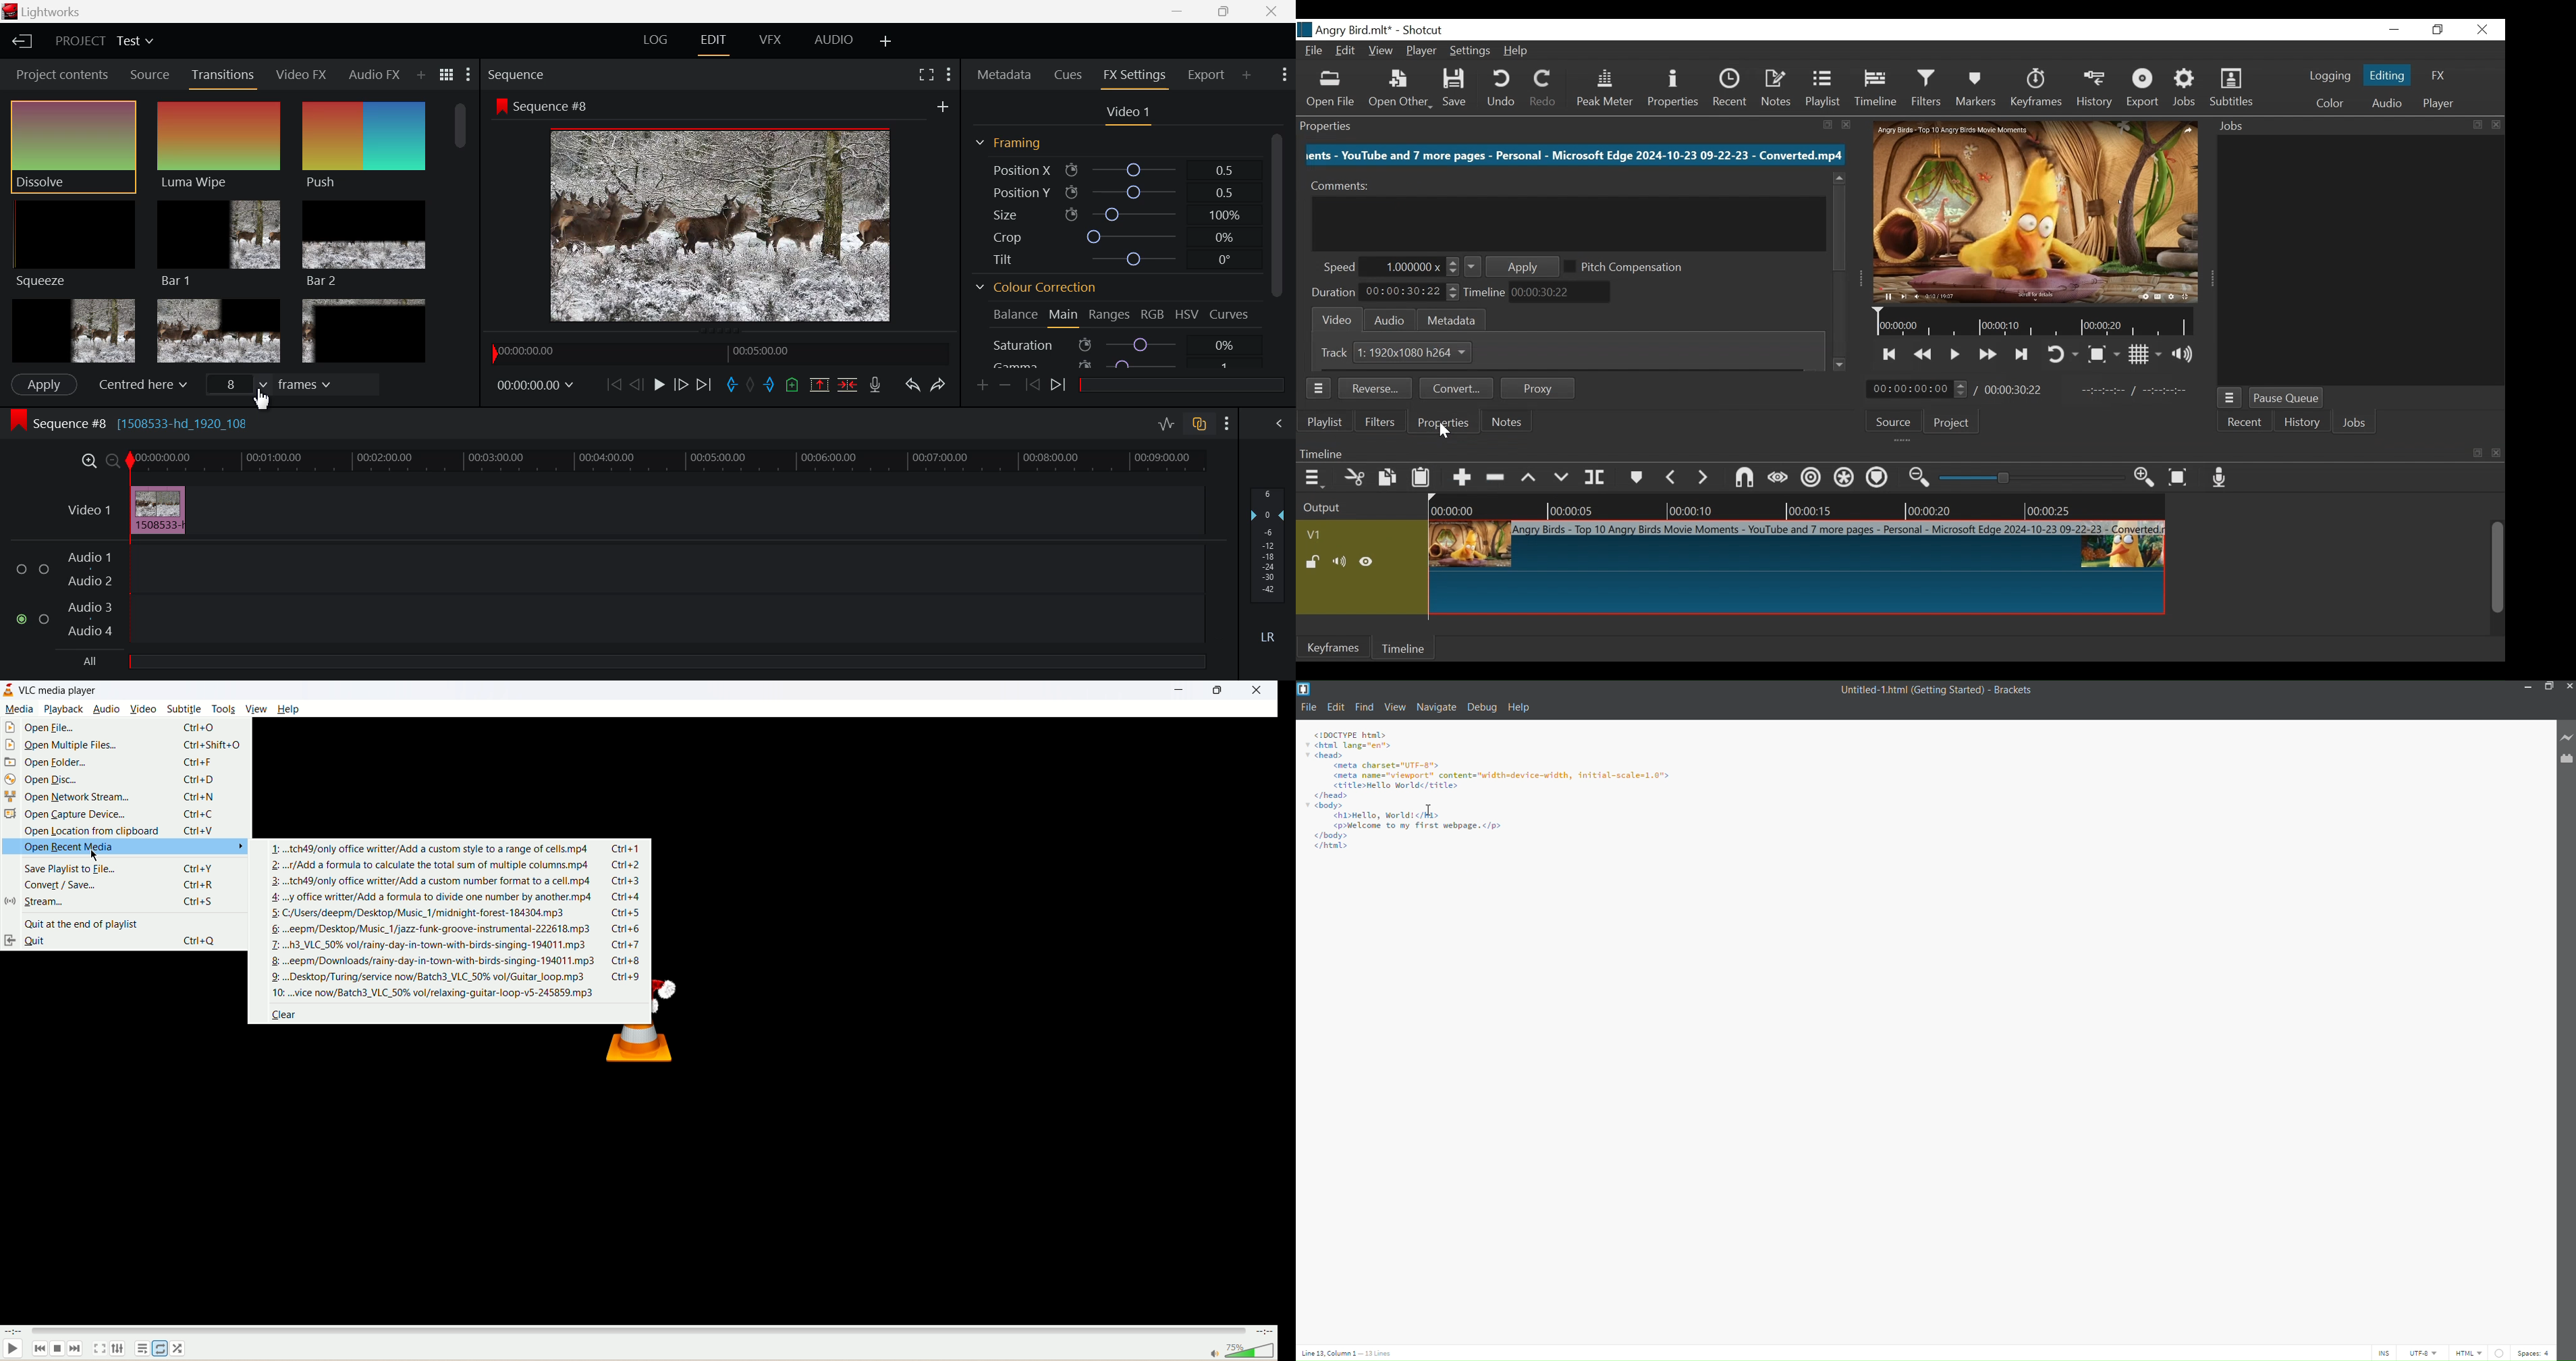  Describe the element at coordinates (364, 146) in the screenshot. I see `Push` at that location.